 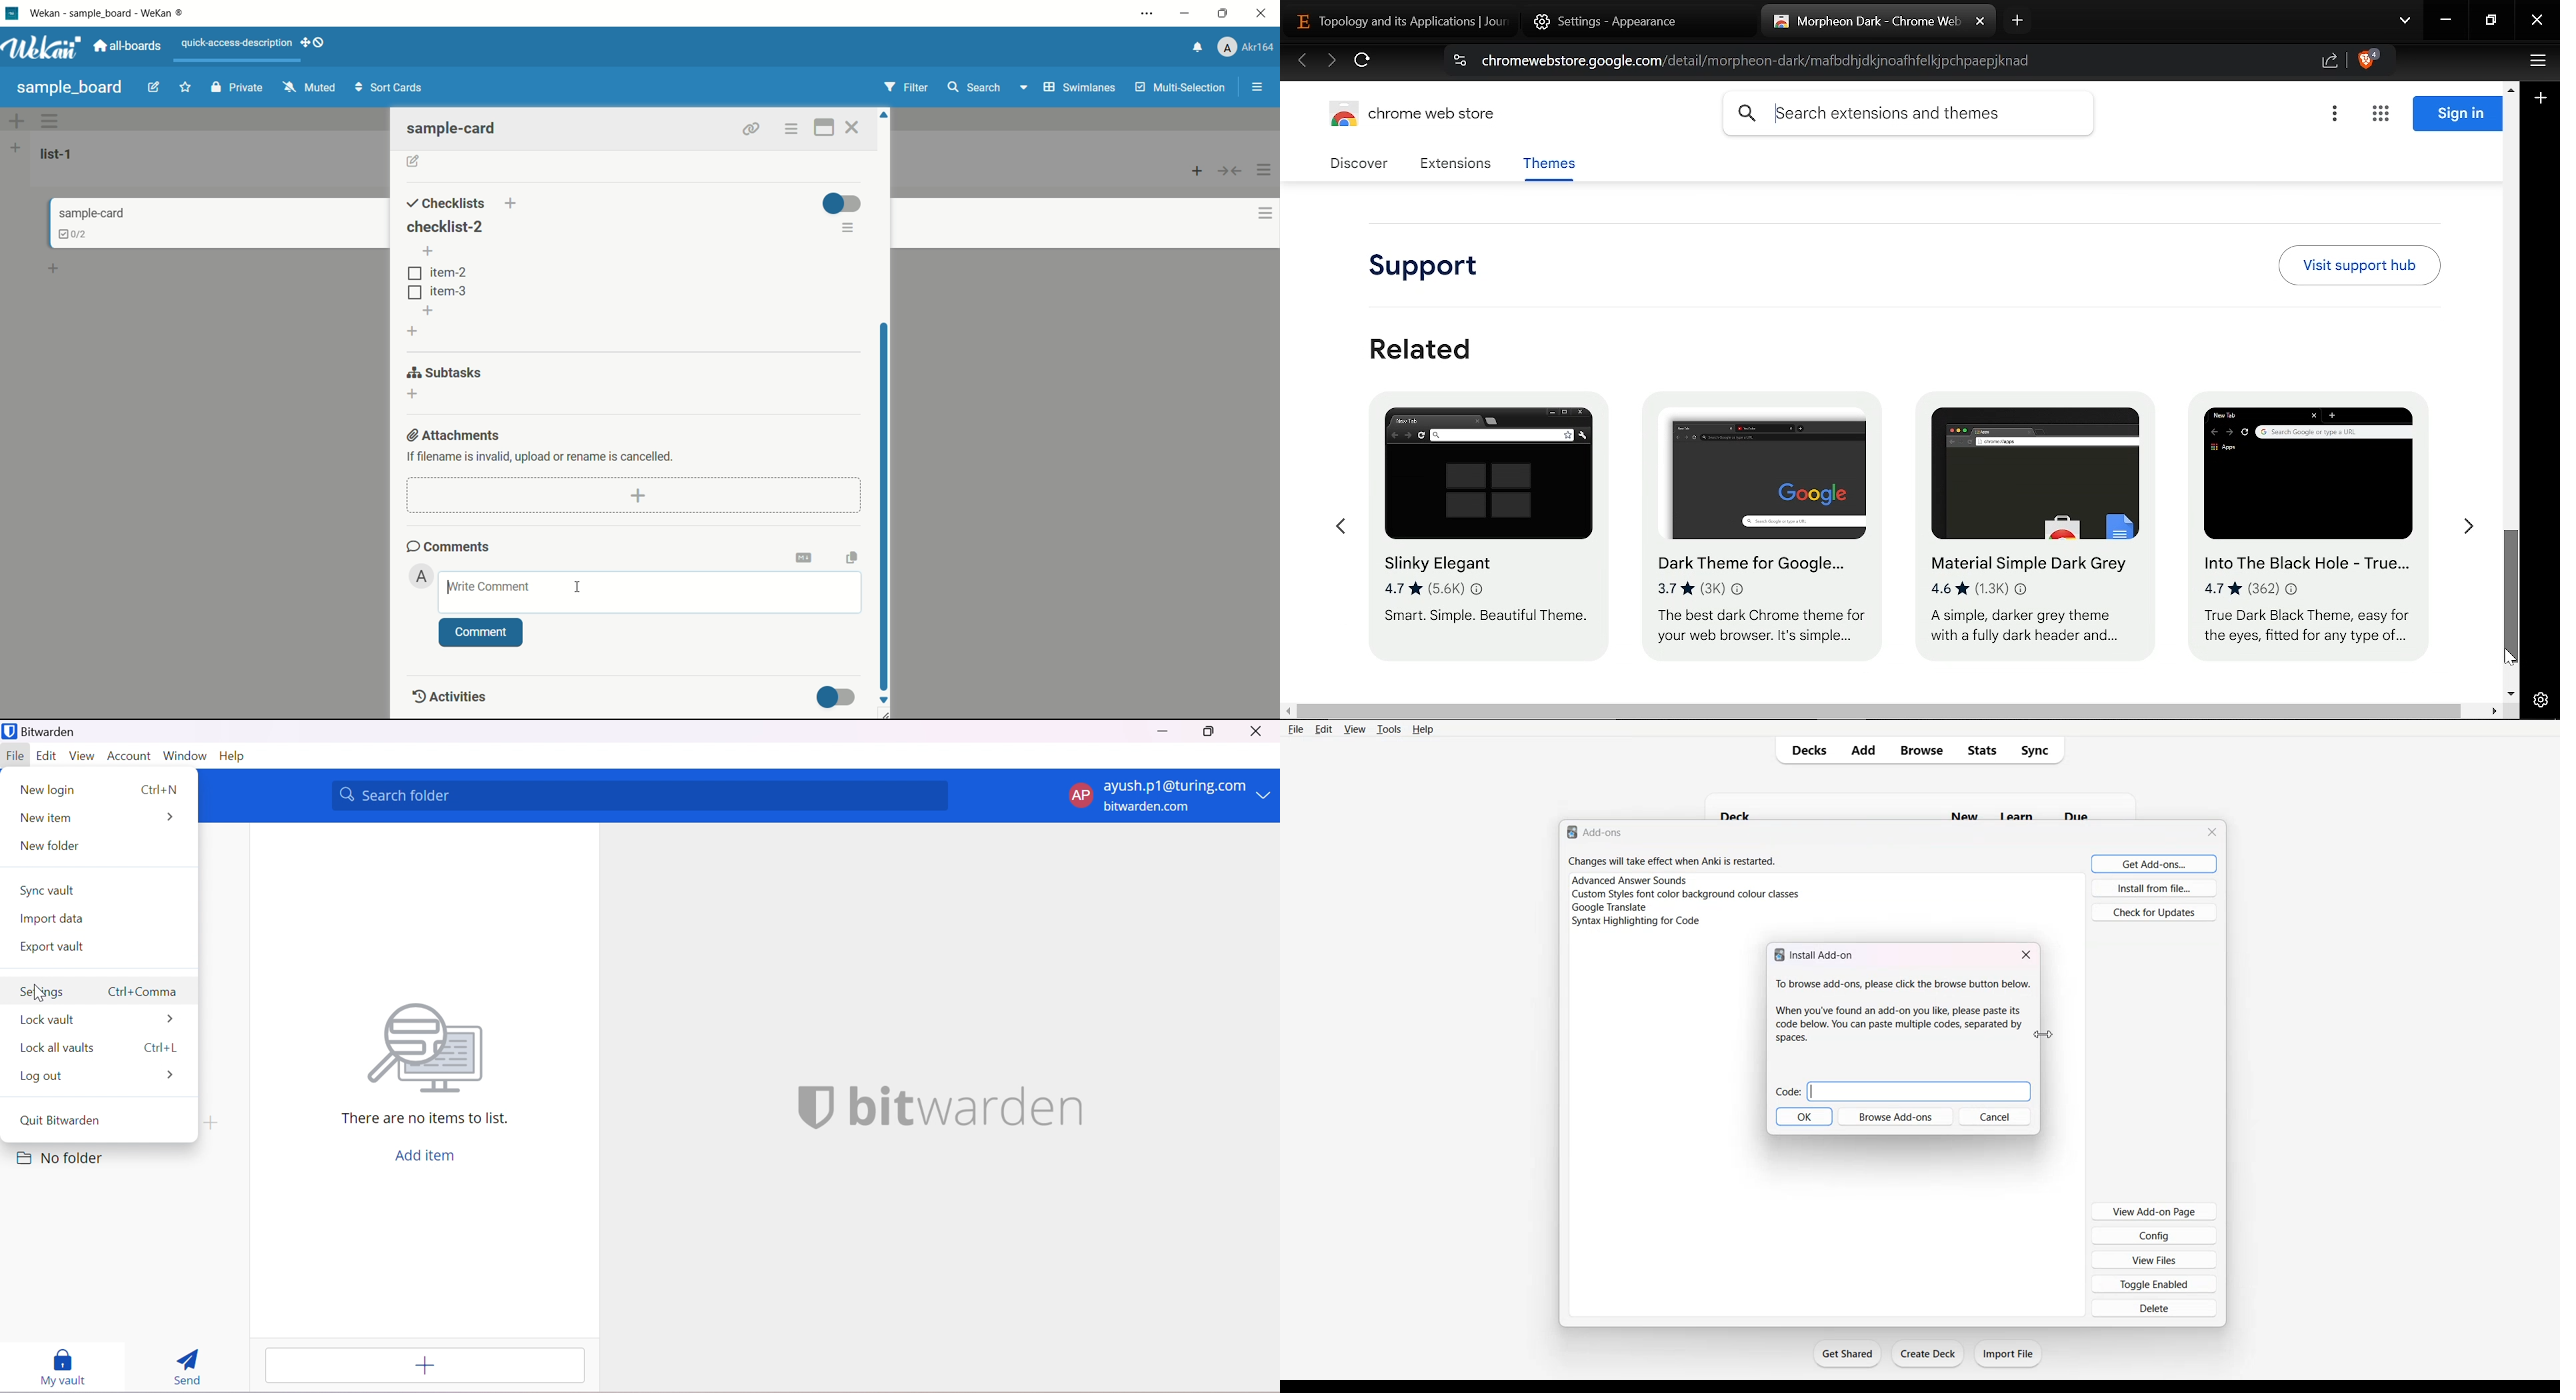 What do you see at coordinates (1389, 729) in the screenshot?
I see `Tools` at bounding box center [1389, 729].